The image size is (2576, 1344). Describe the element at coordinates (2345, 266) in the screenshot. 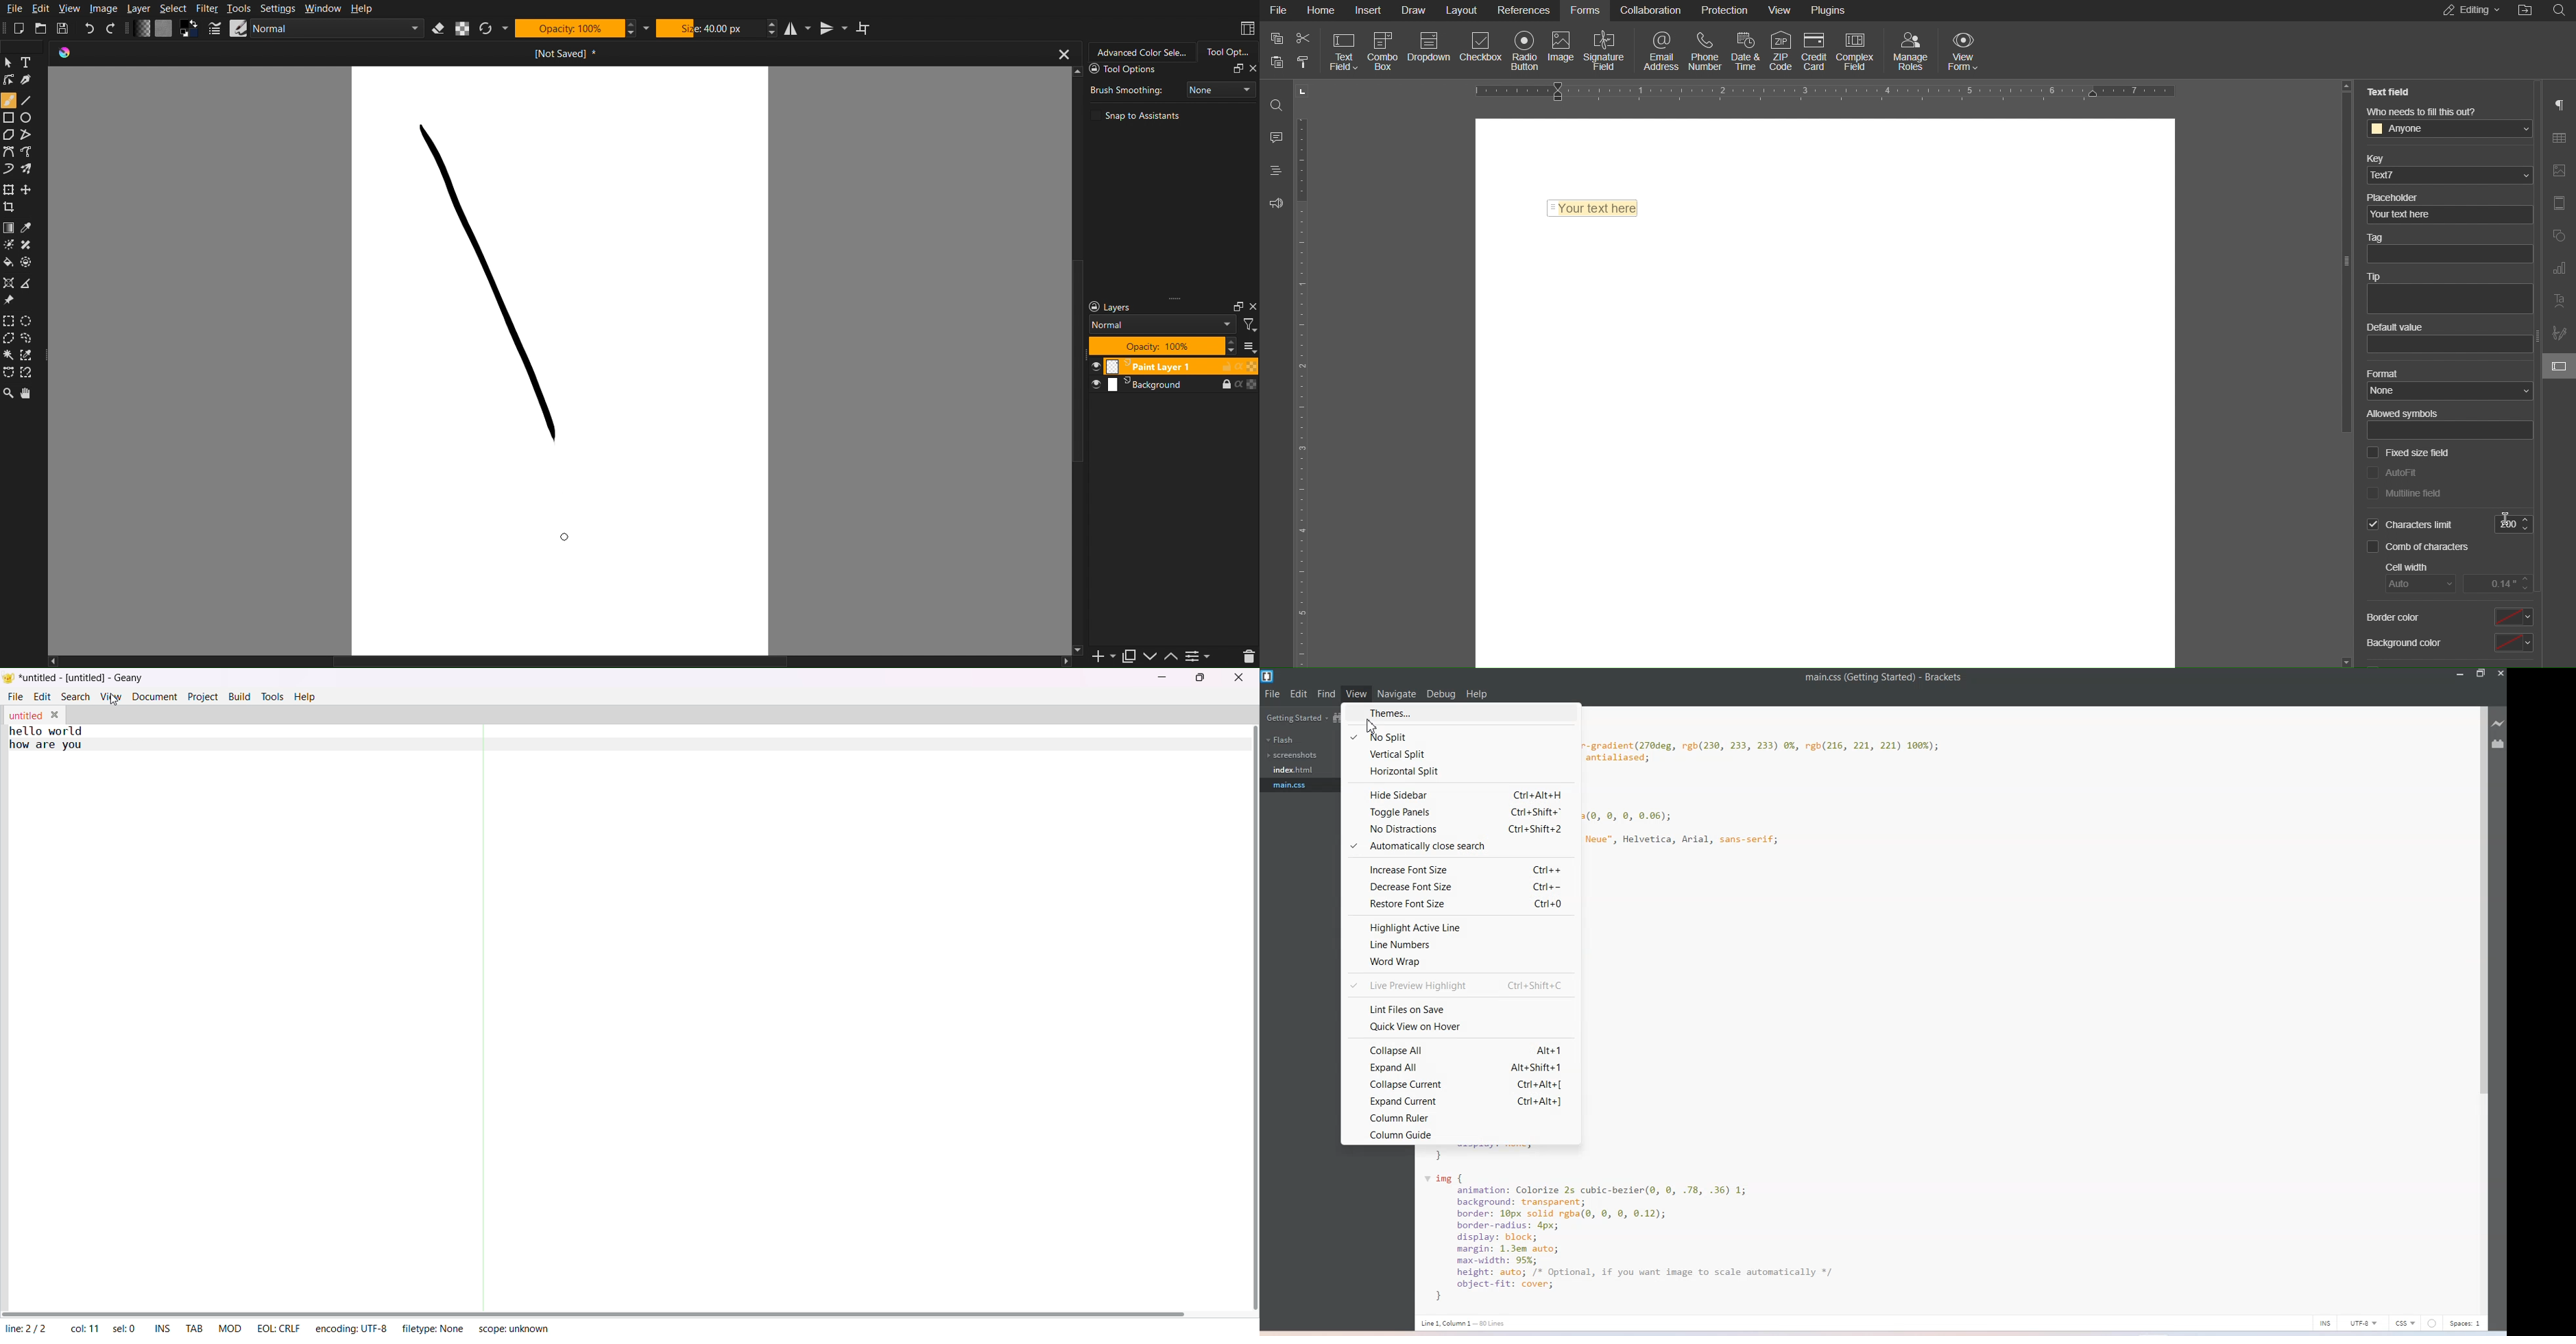

I see `slider` at that location.